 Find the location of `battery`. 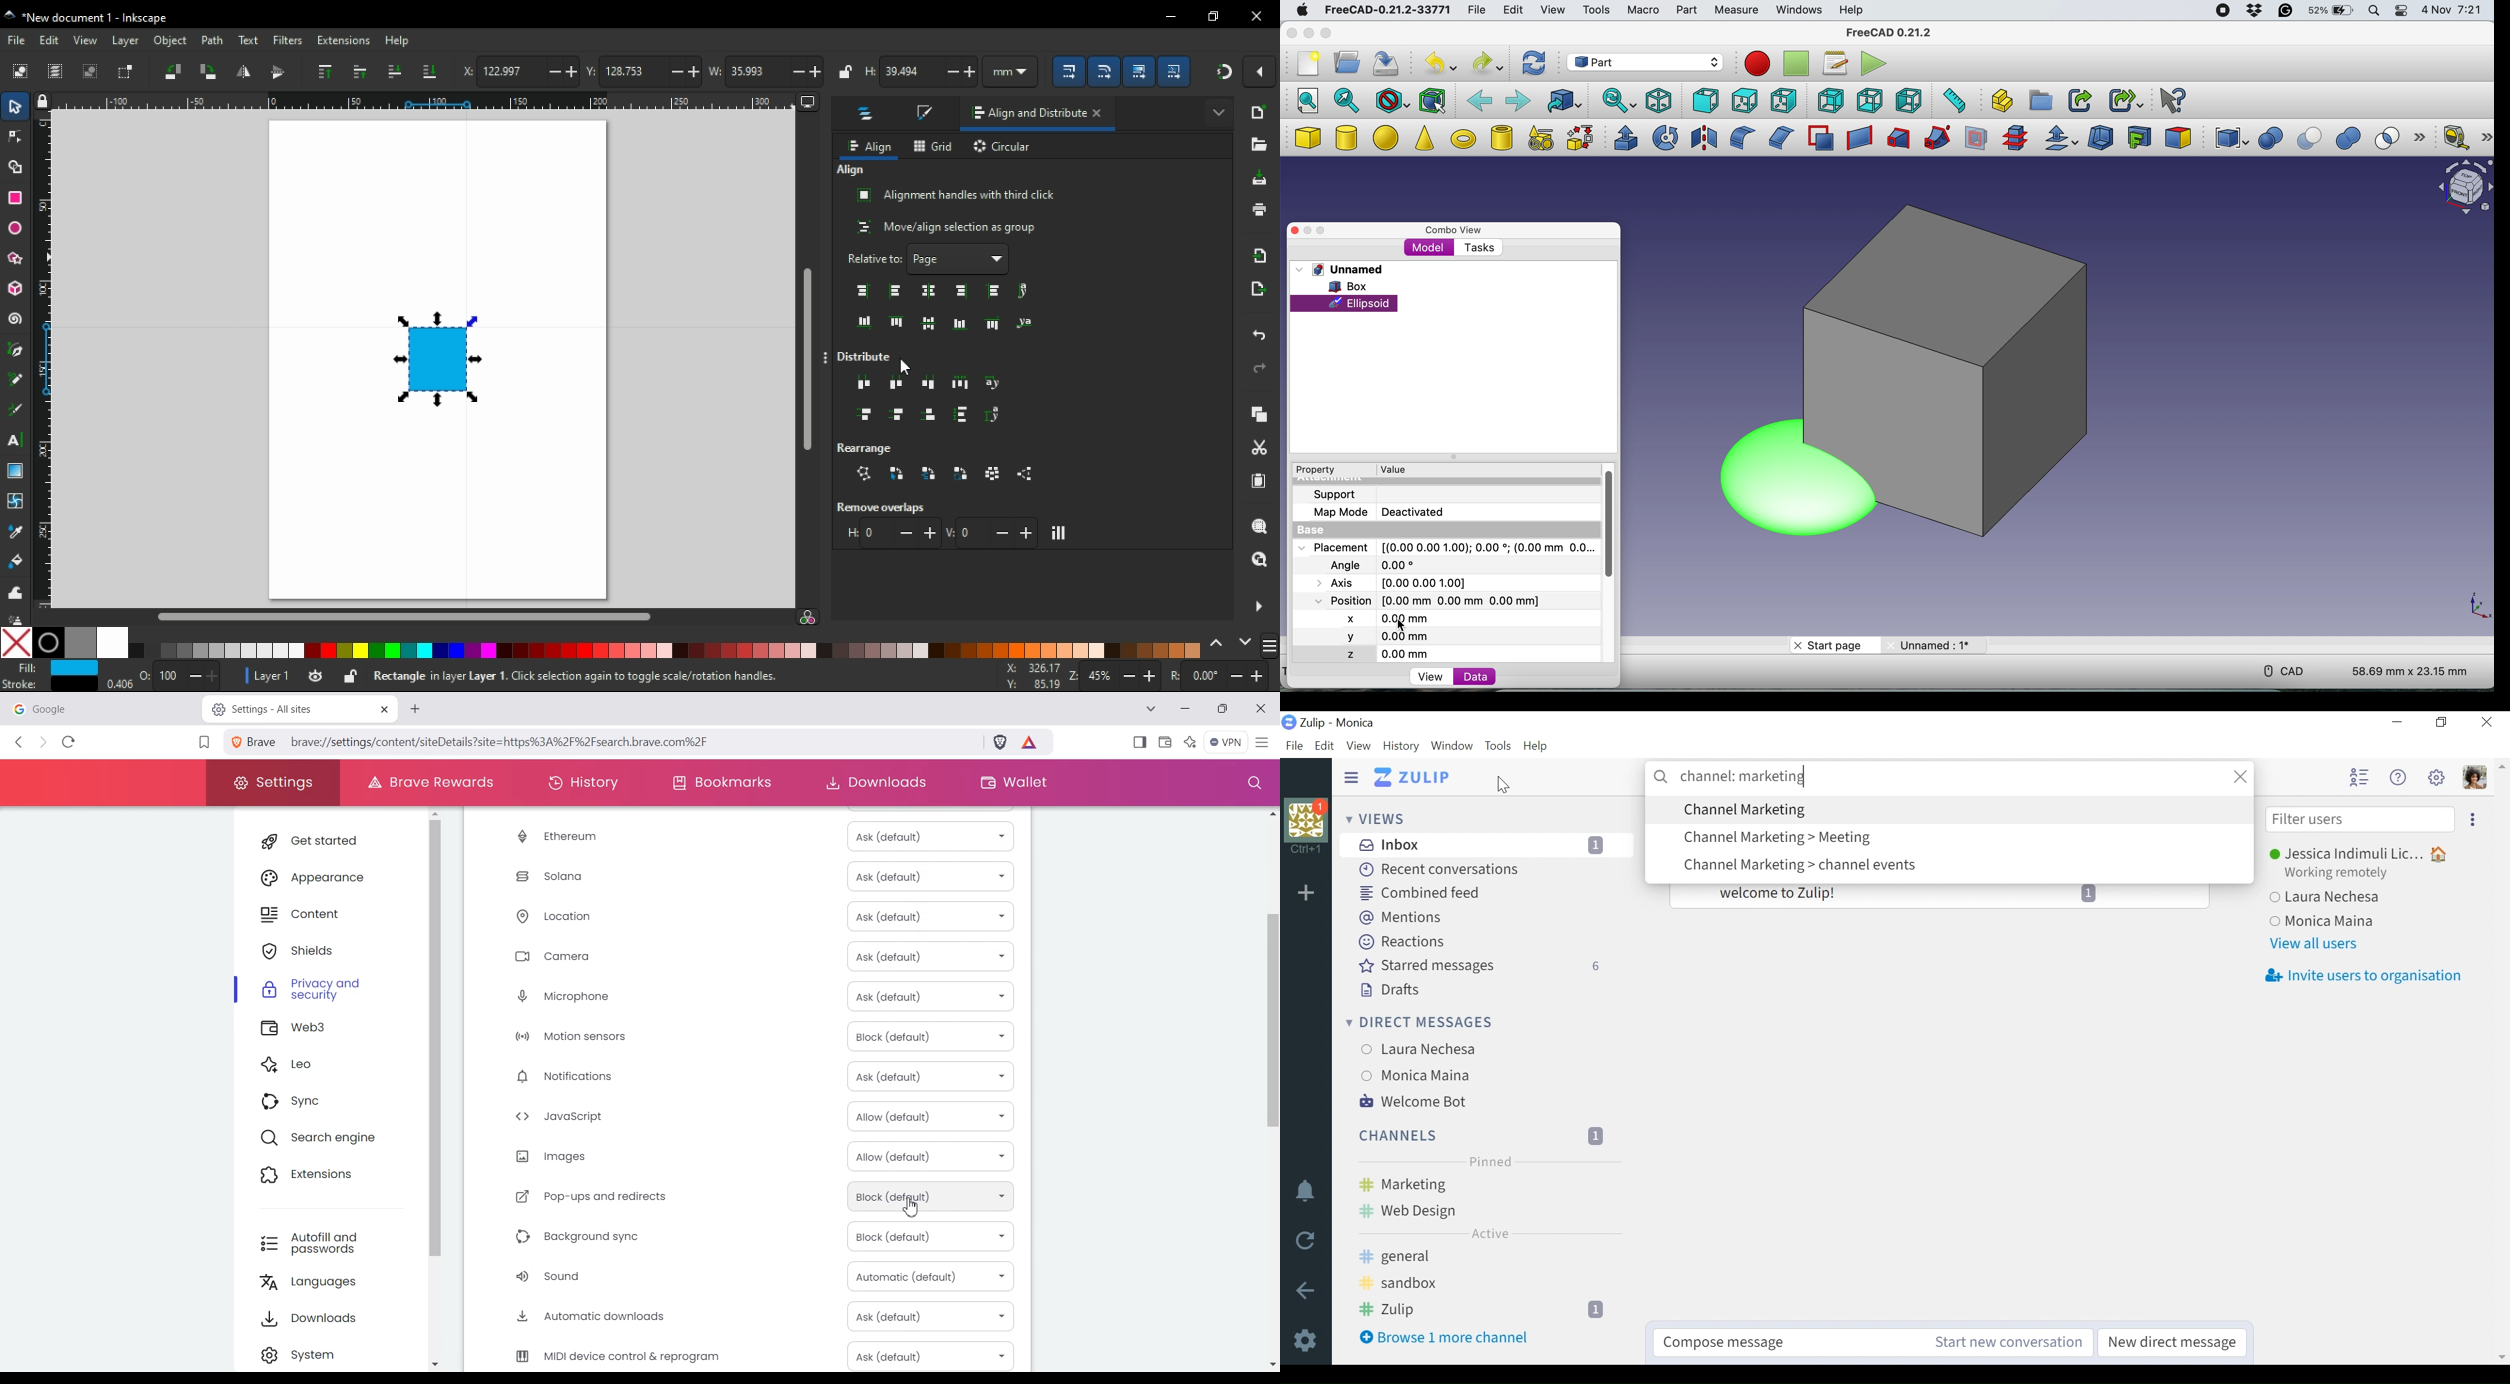

battery is located at coordinates (2329, 11).